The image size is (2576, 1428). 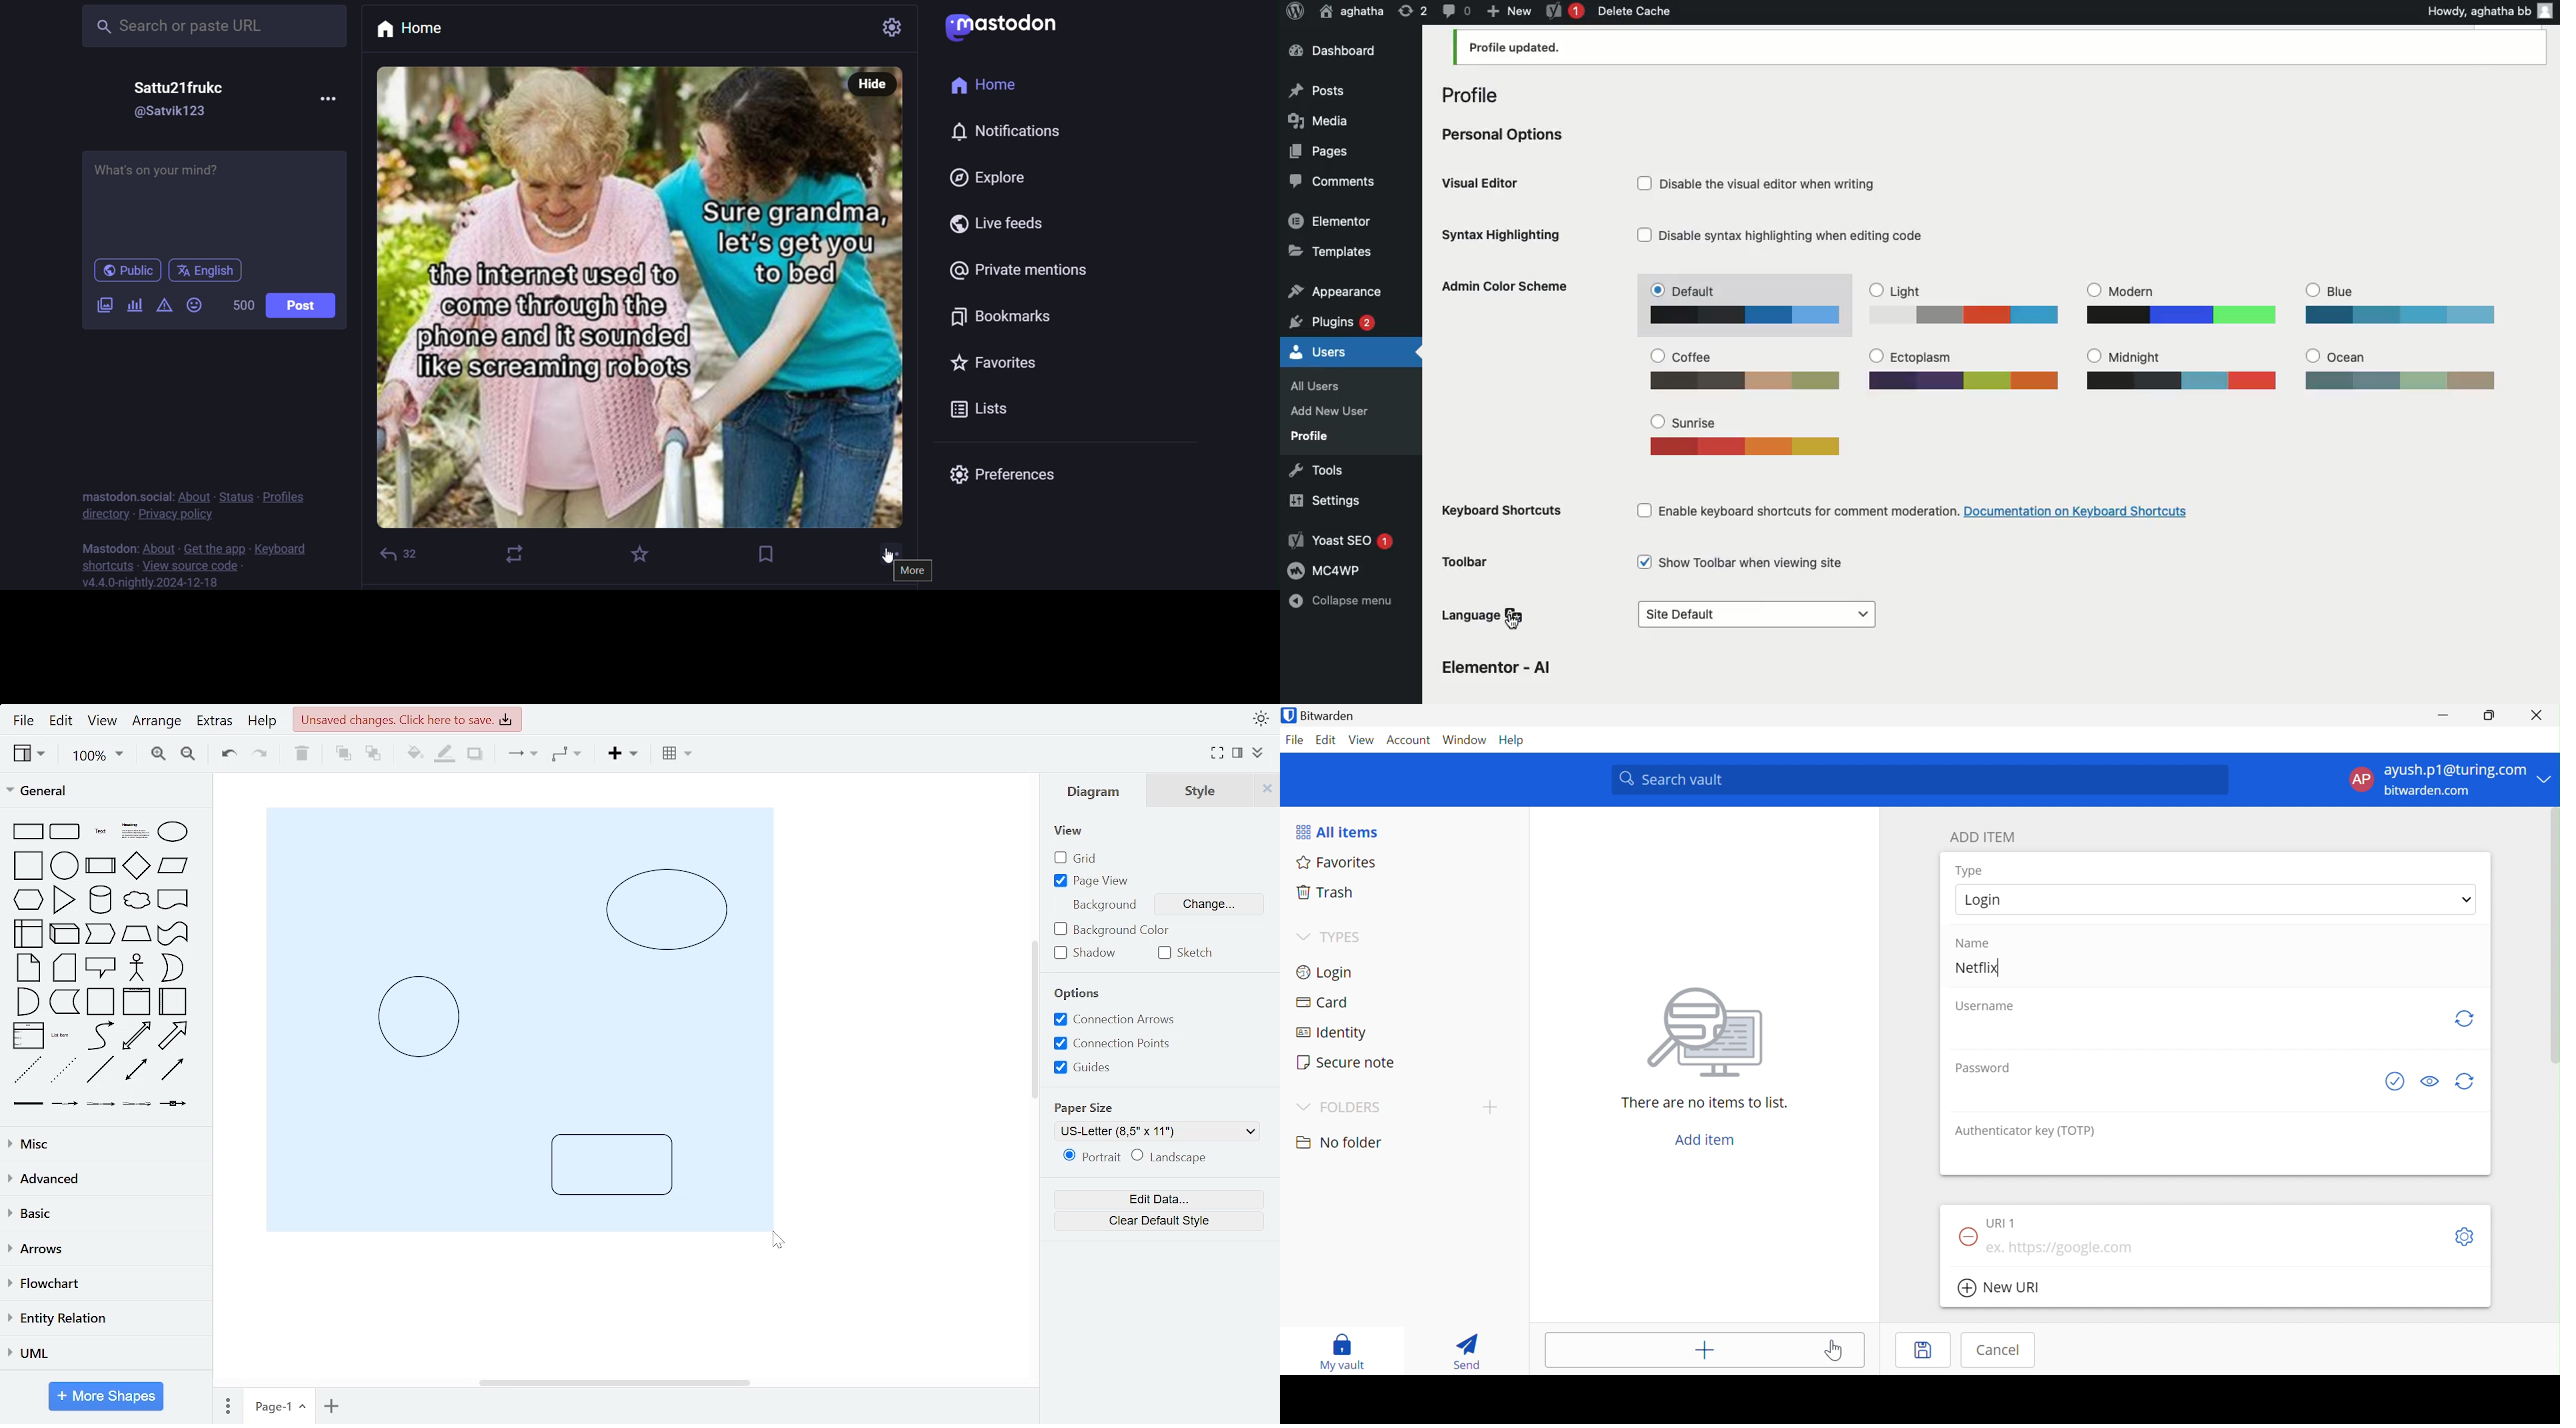 I want to click on format, so click(x=1237, y=753).